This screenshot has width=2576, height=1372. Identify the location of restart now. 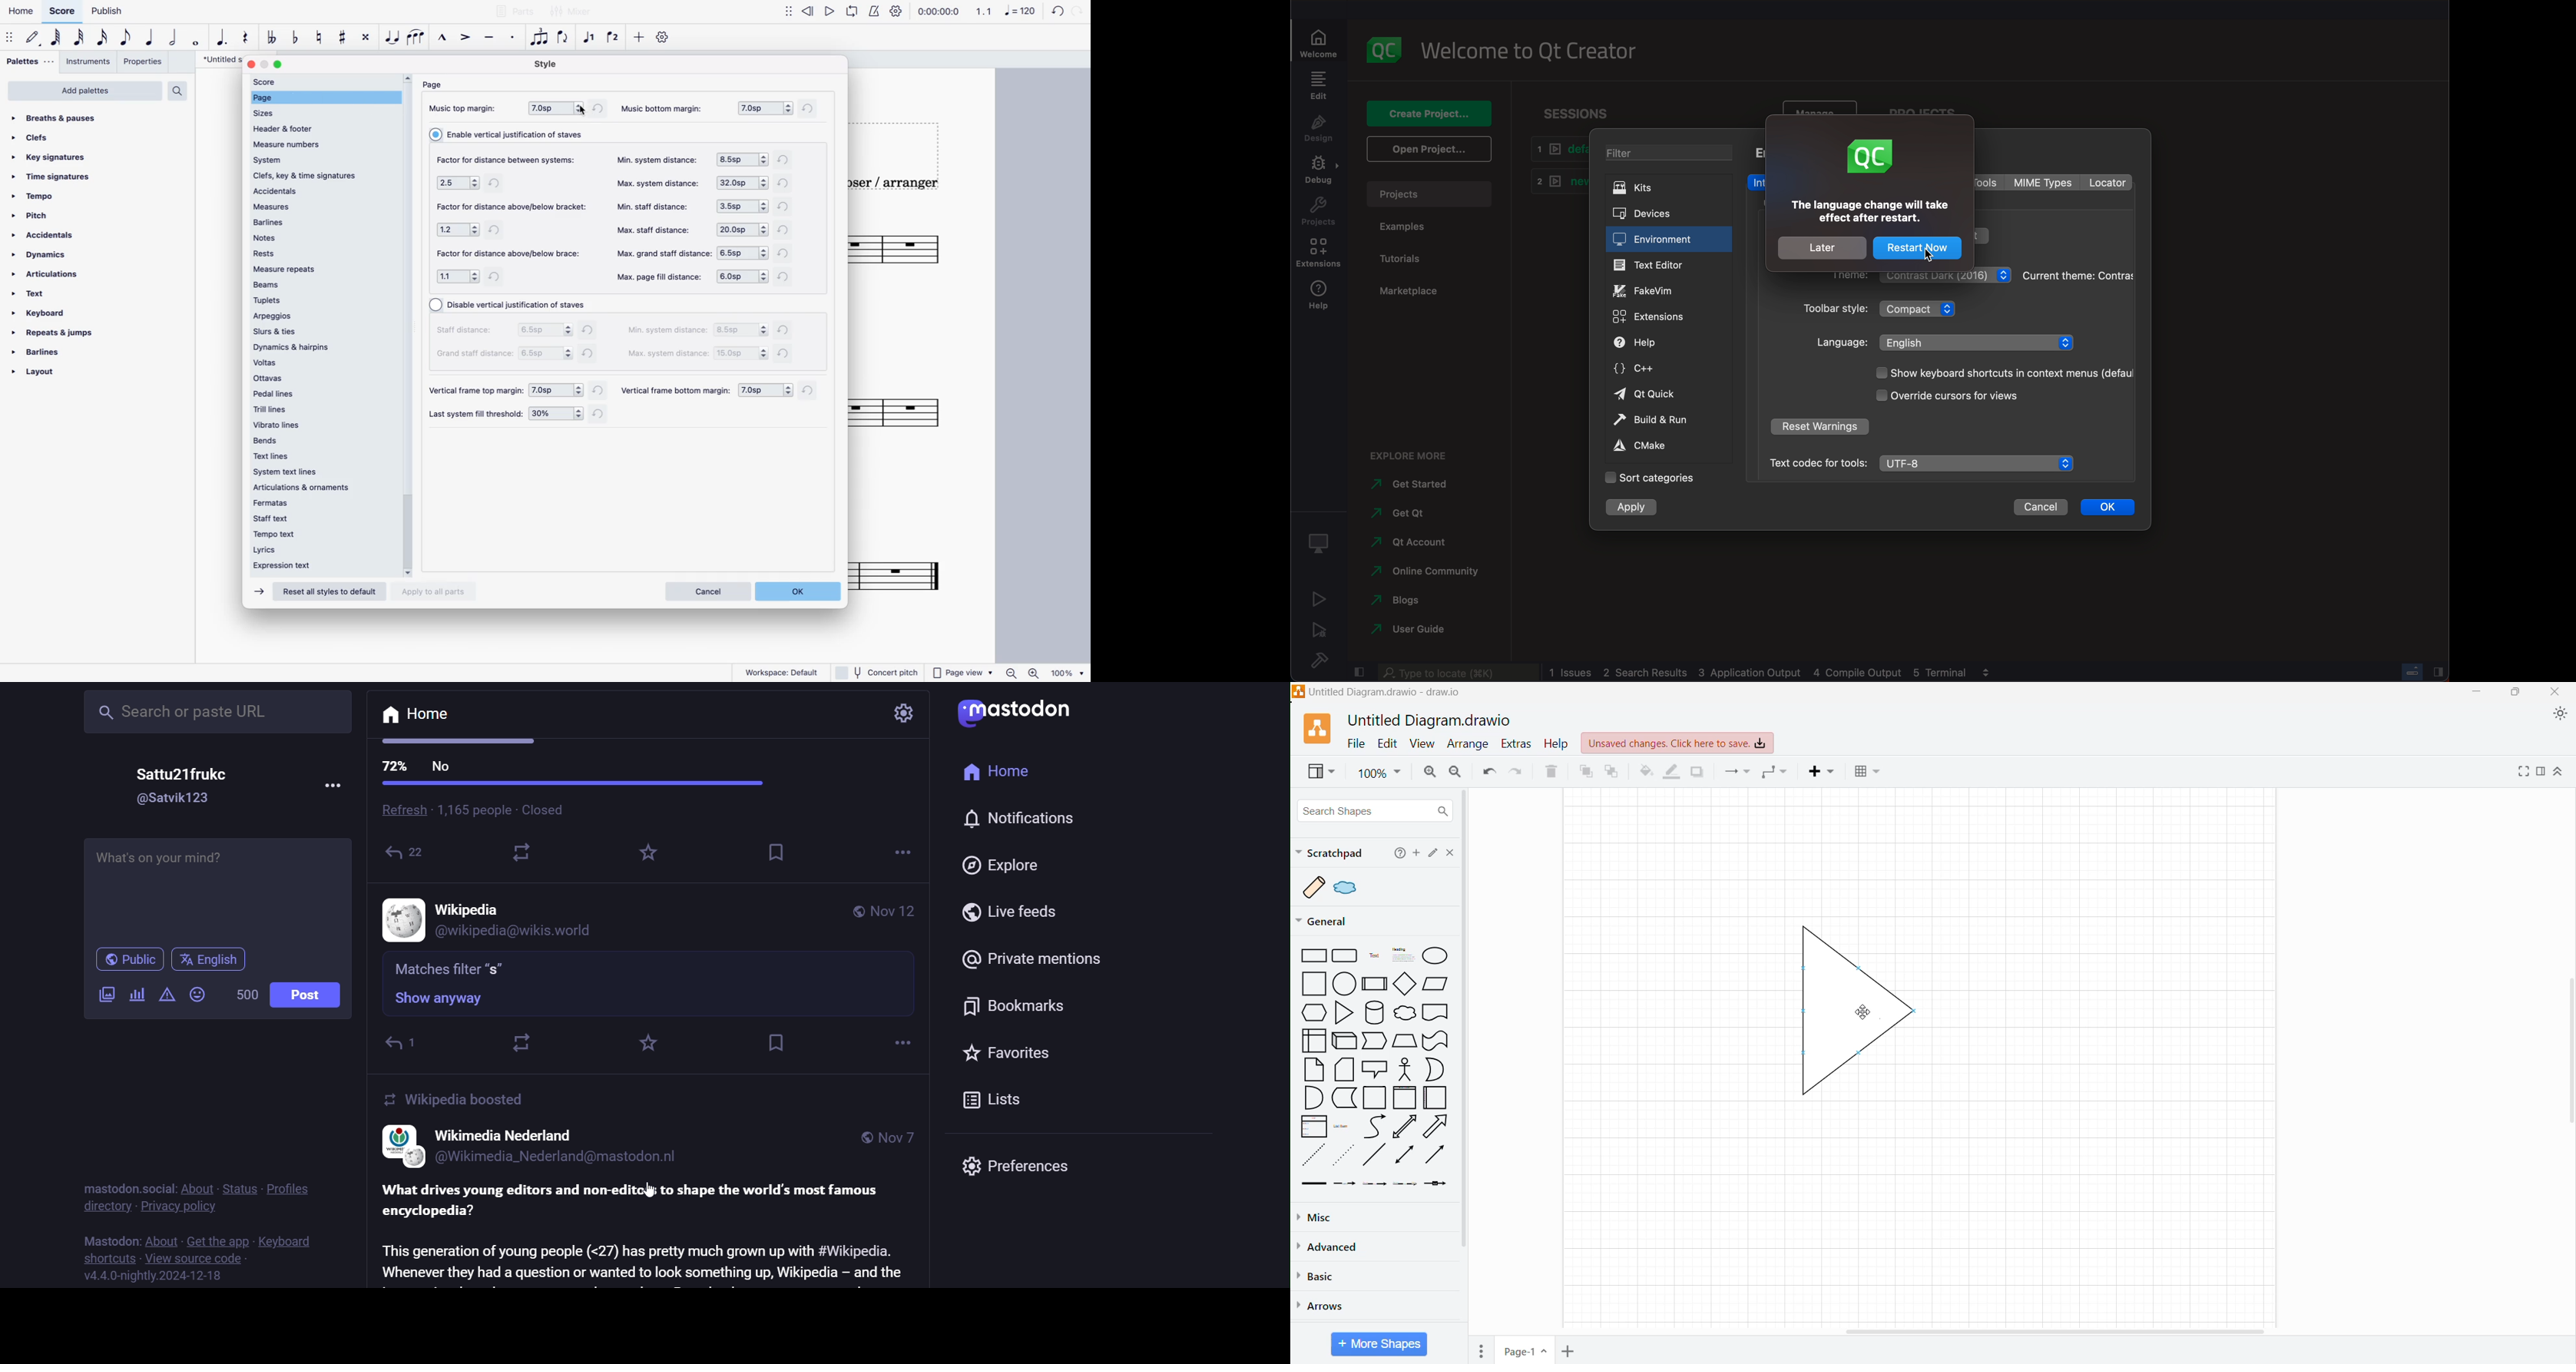
(1918, 249).